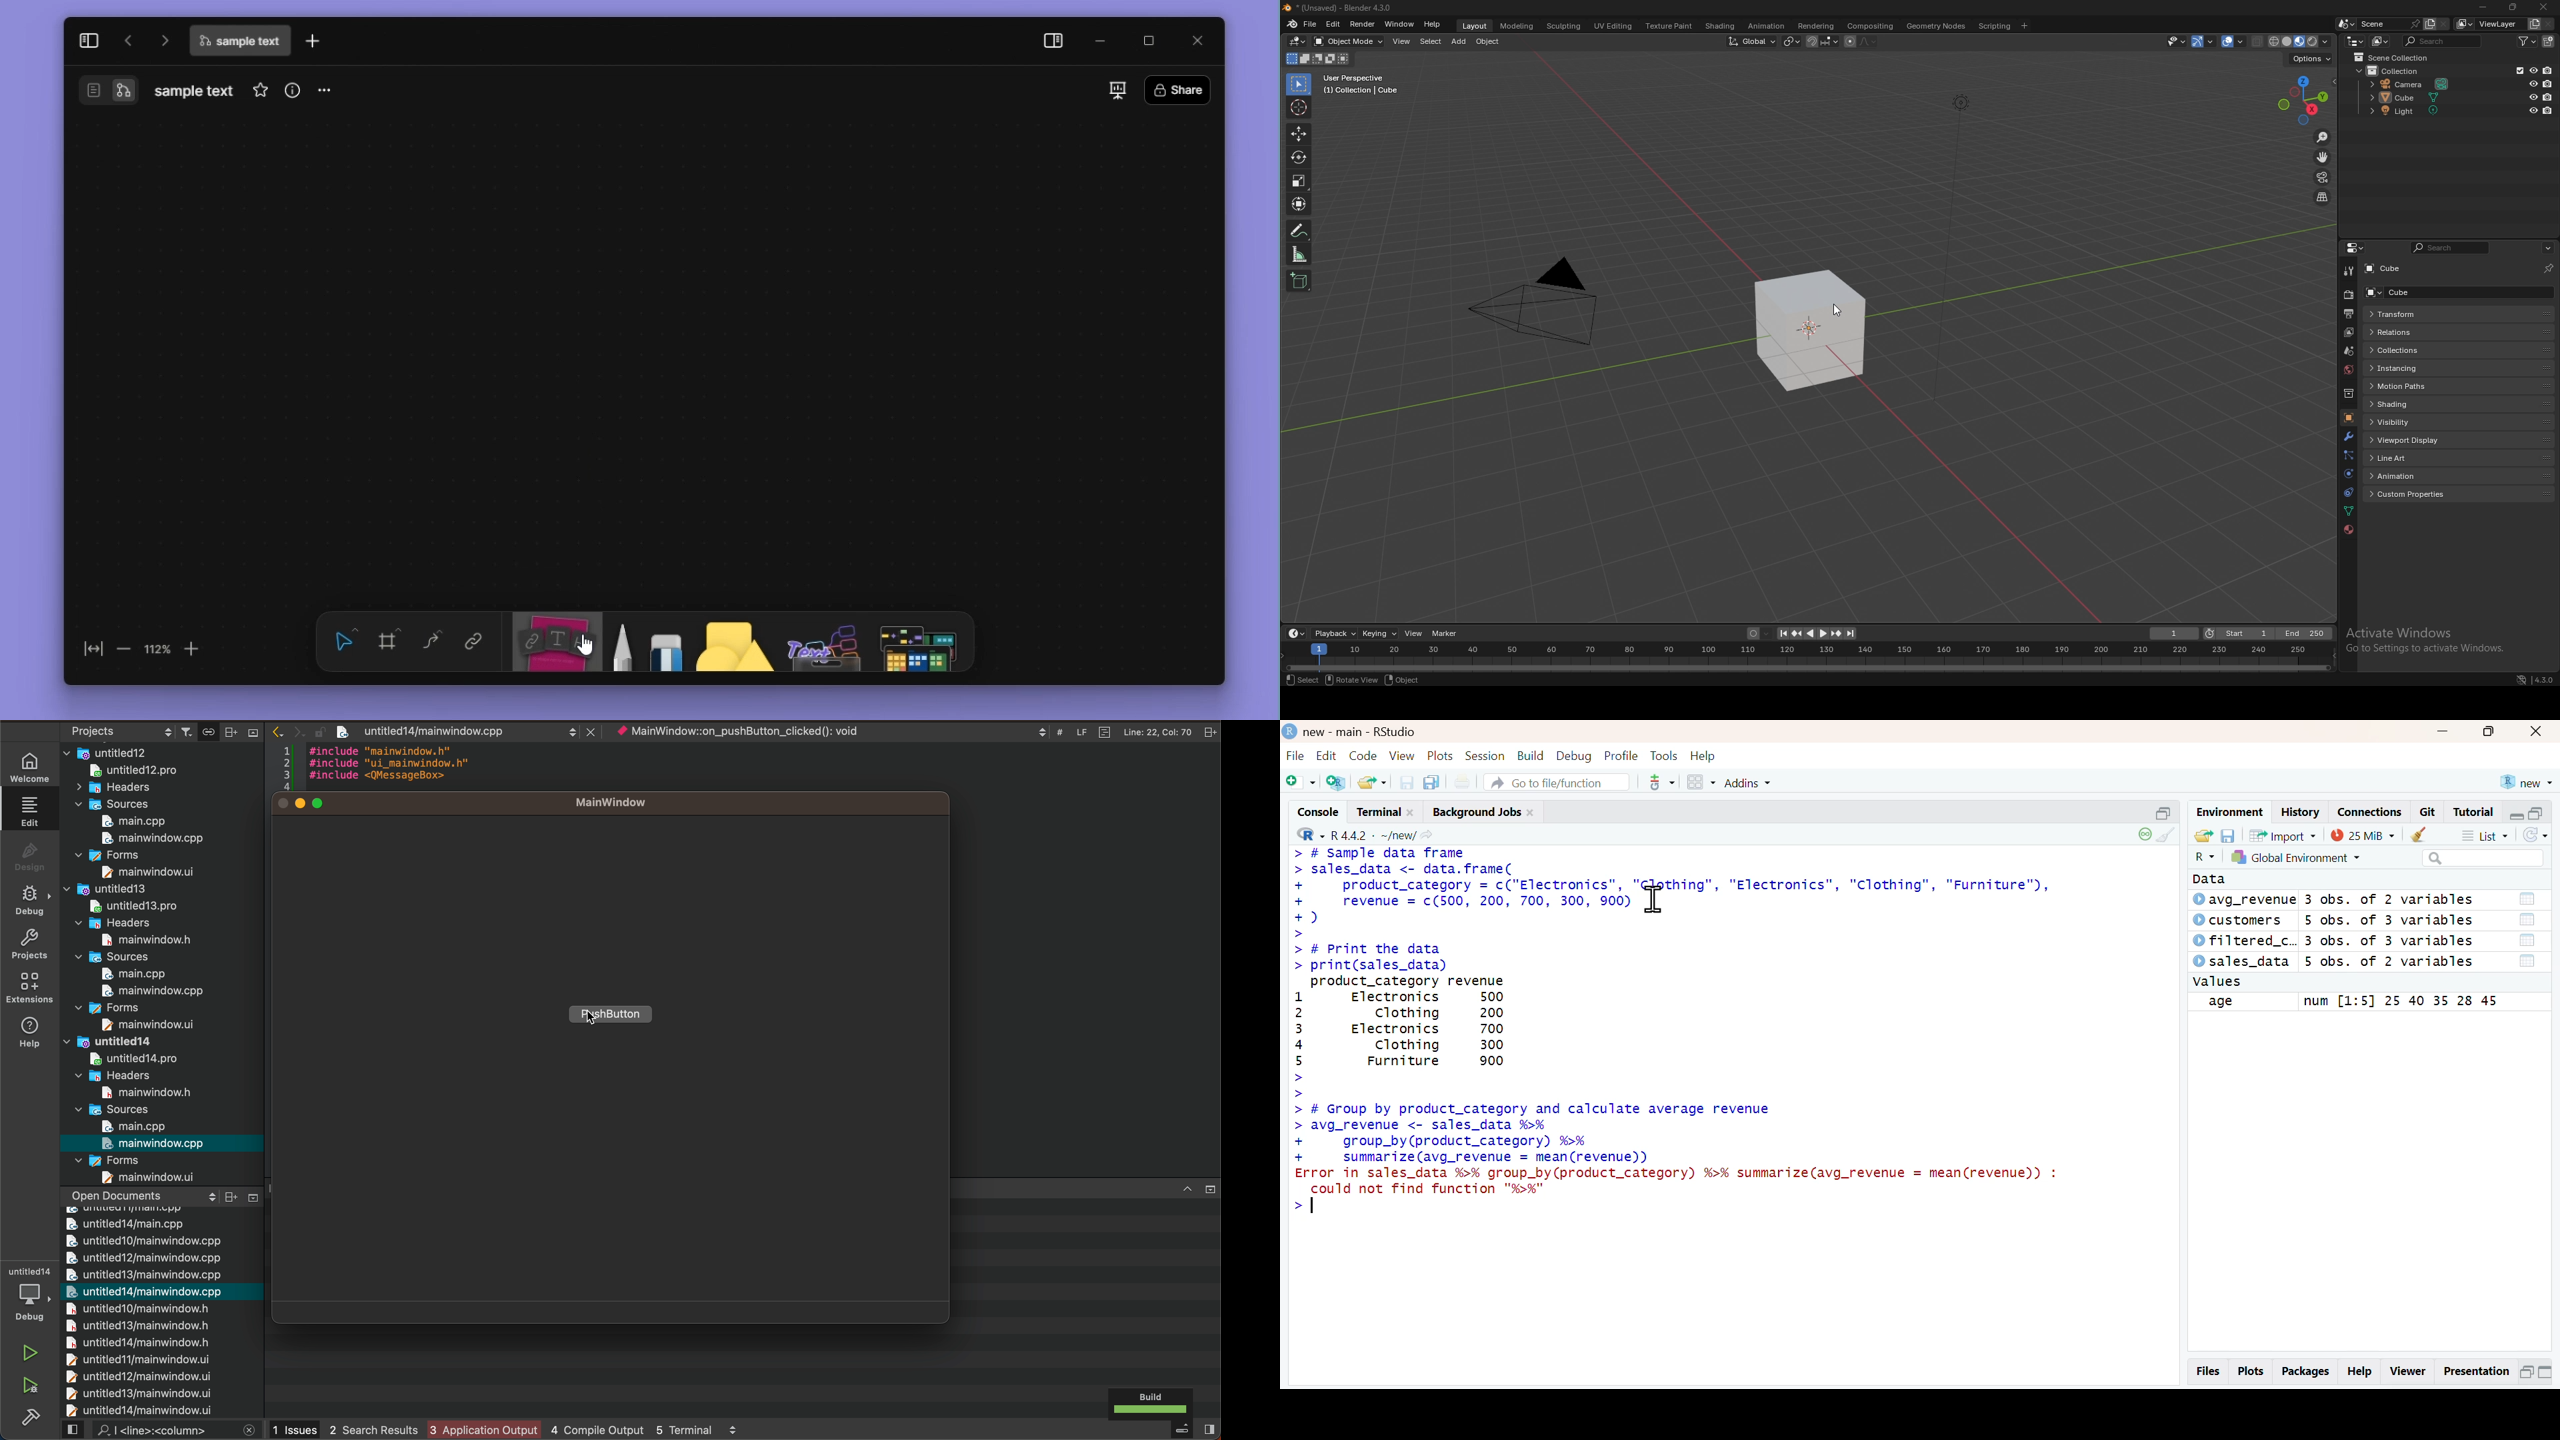 The image size is (2576, 1456). What do you see at coordinates (2548, 97) in the screenshot?
I see `disable in renders` at bounding box center [2548, 97].